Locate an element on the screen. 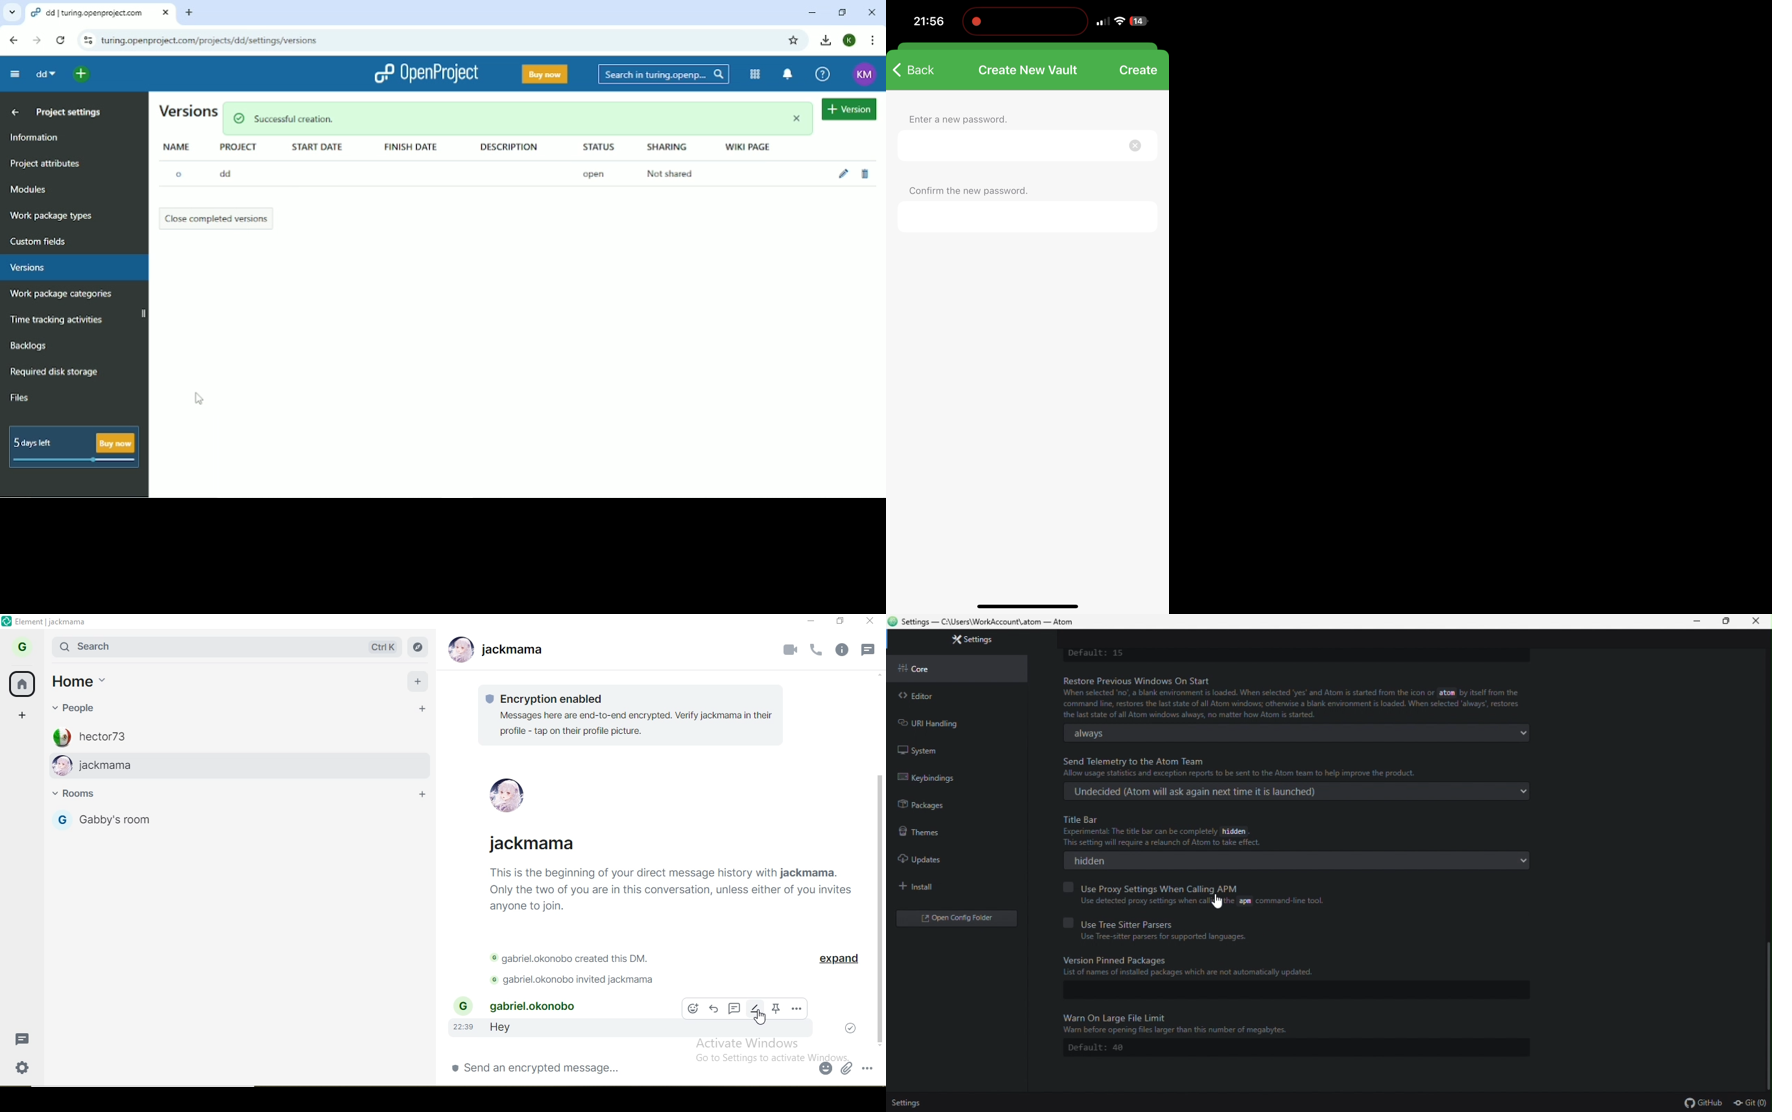  Use Tree sitter parsers is located at coordinates (1148, 922).